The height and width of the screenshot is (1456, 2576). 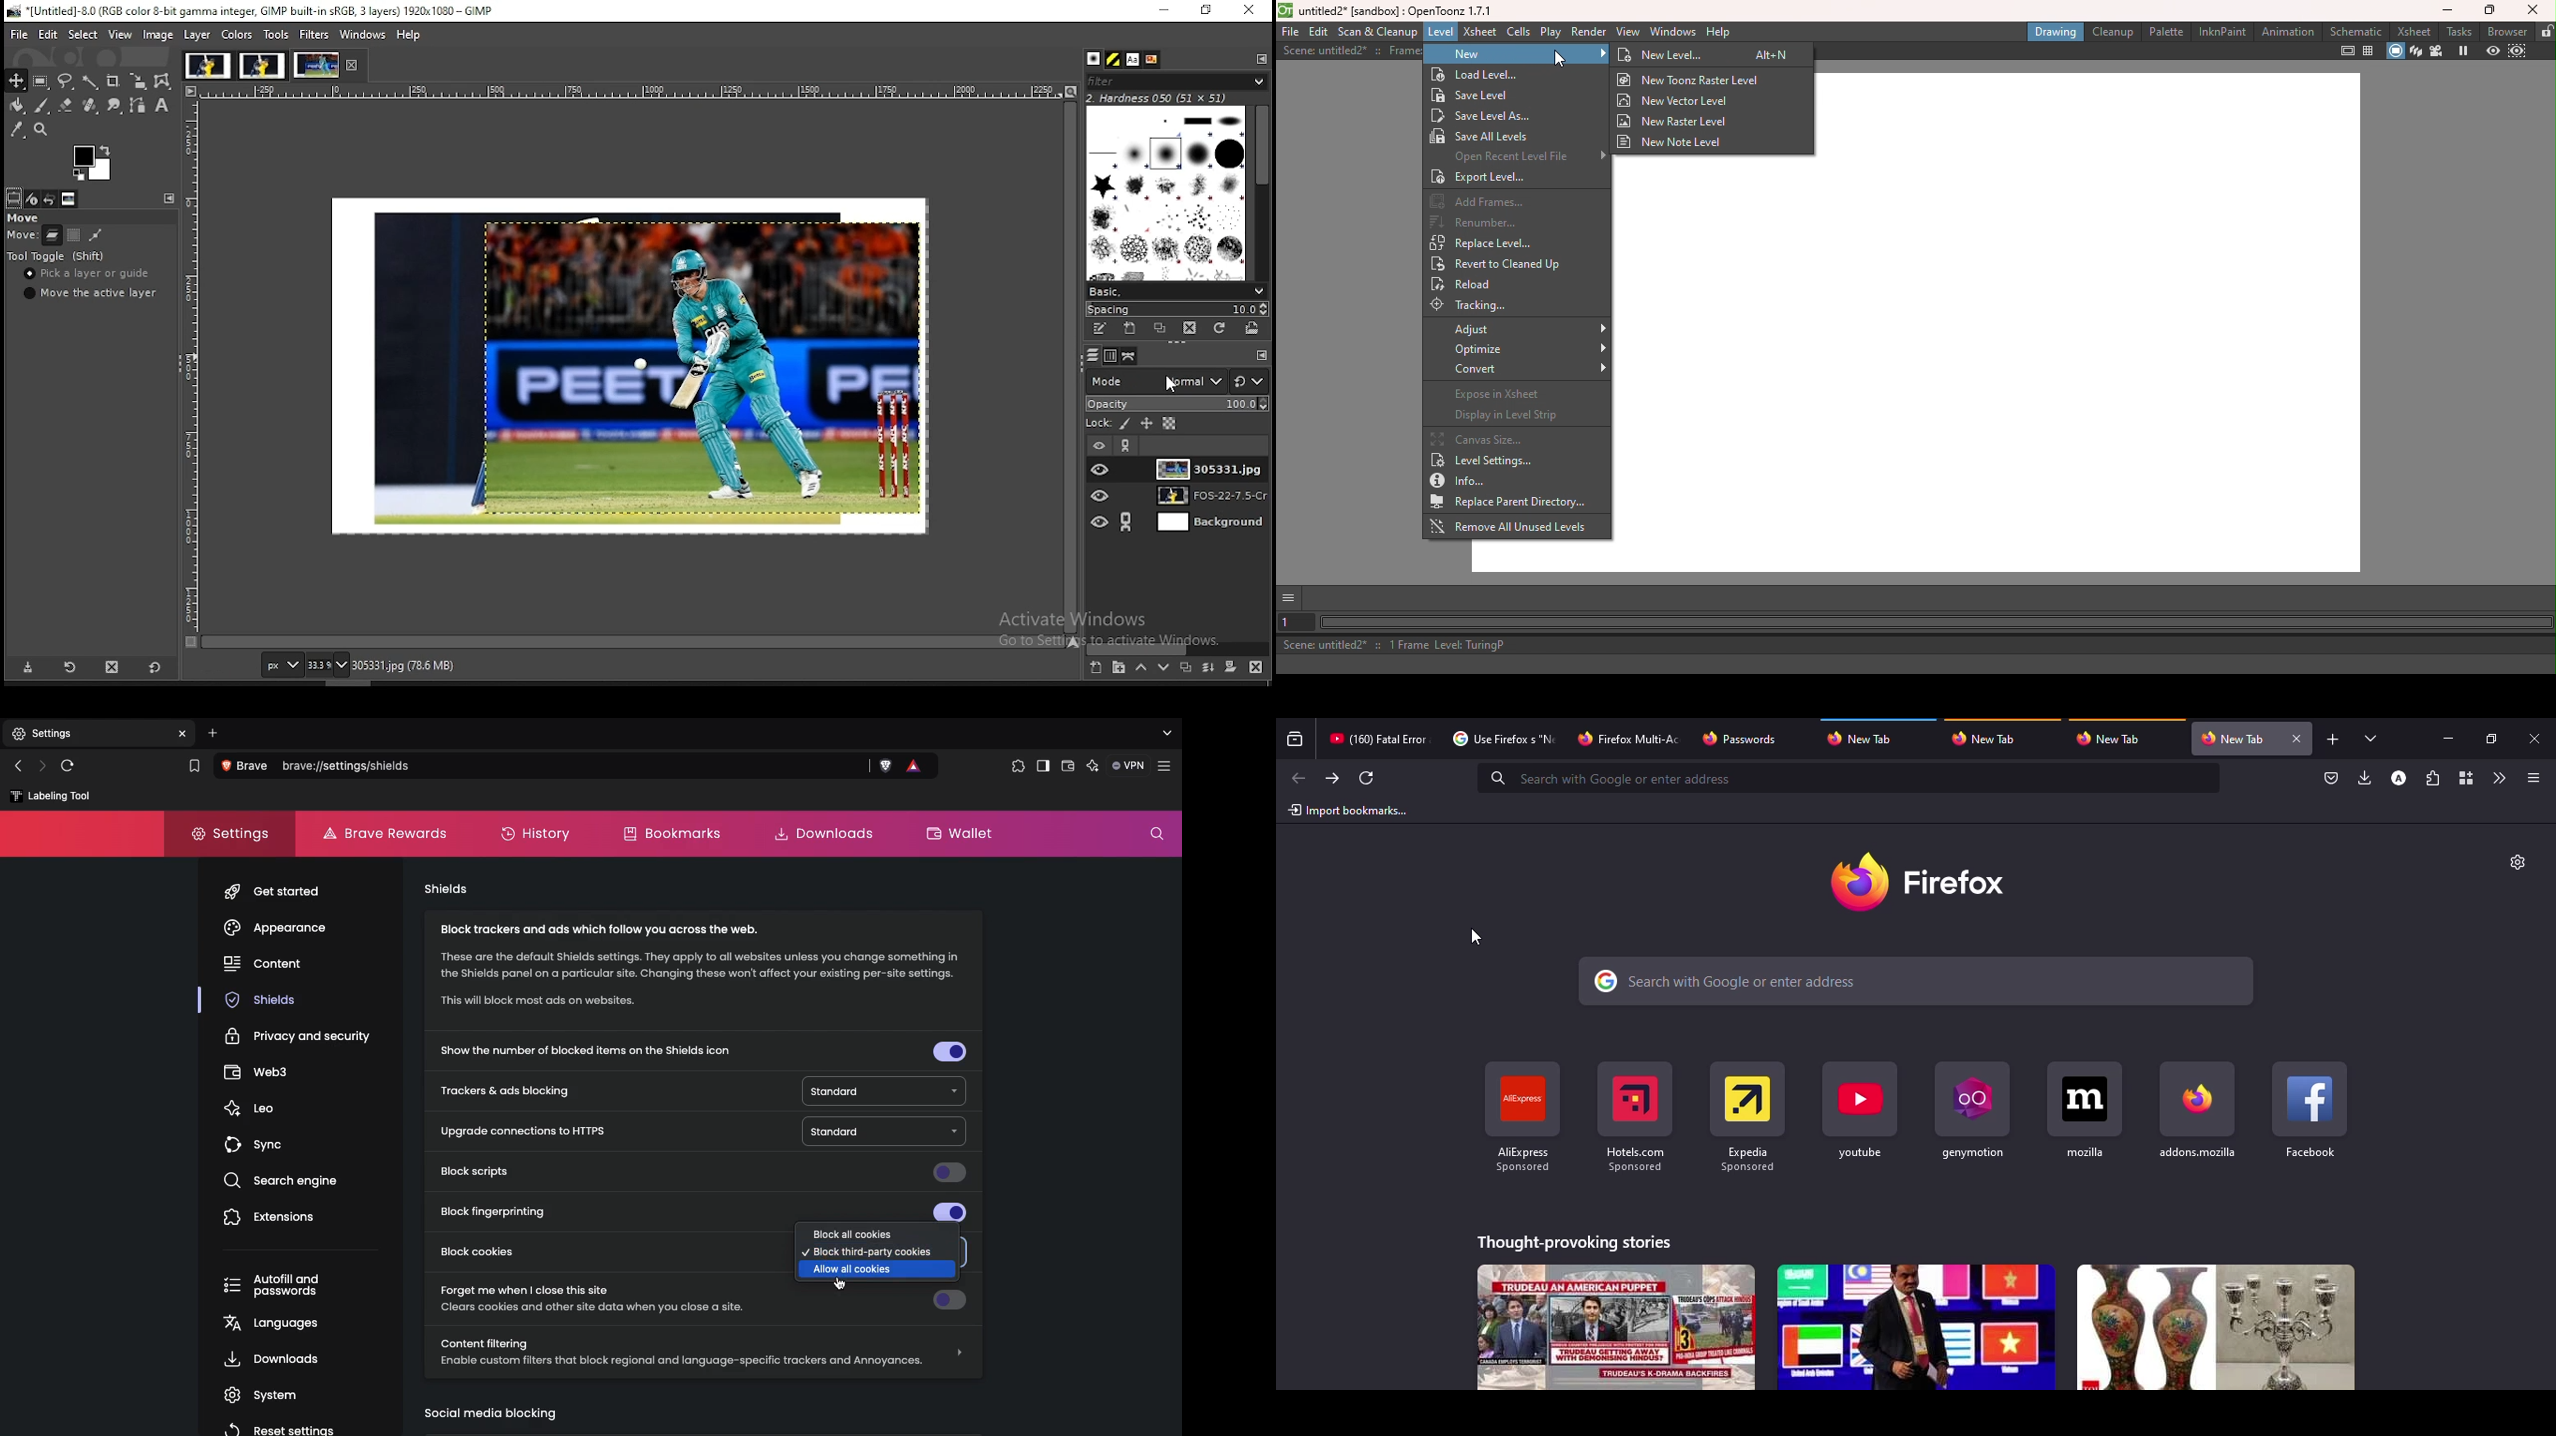 I want to click on New tab, so click(x=39, y=735).